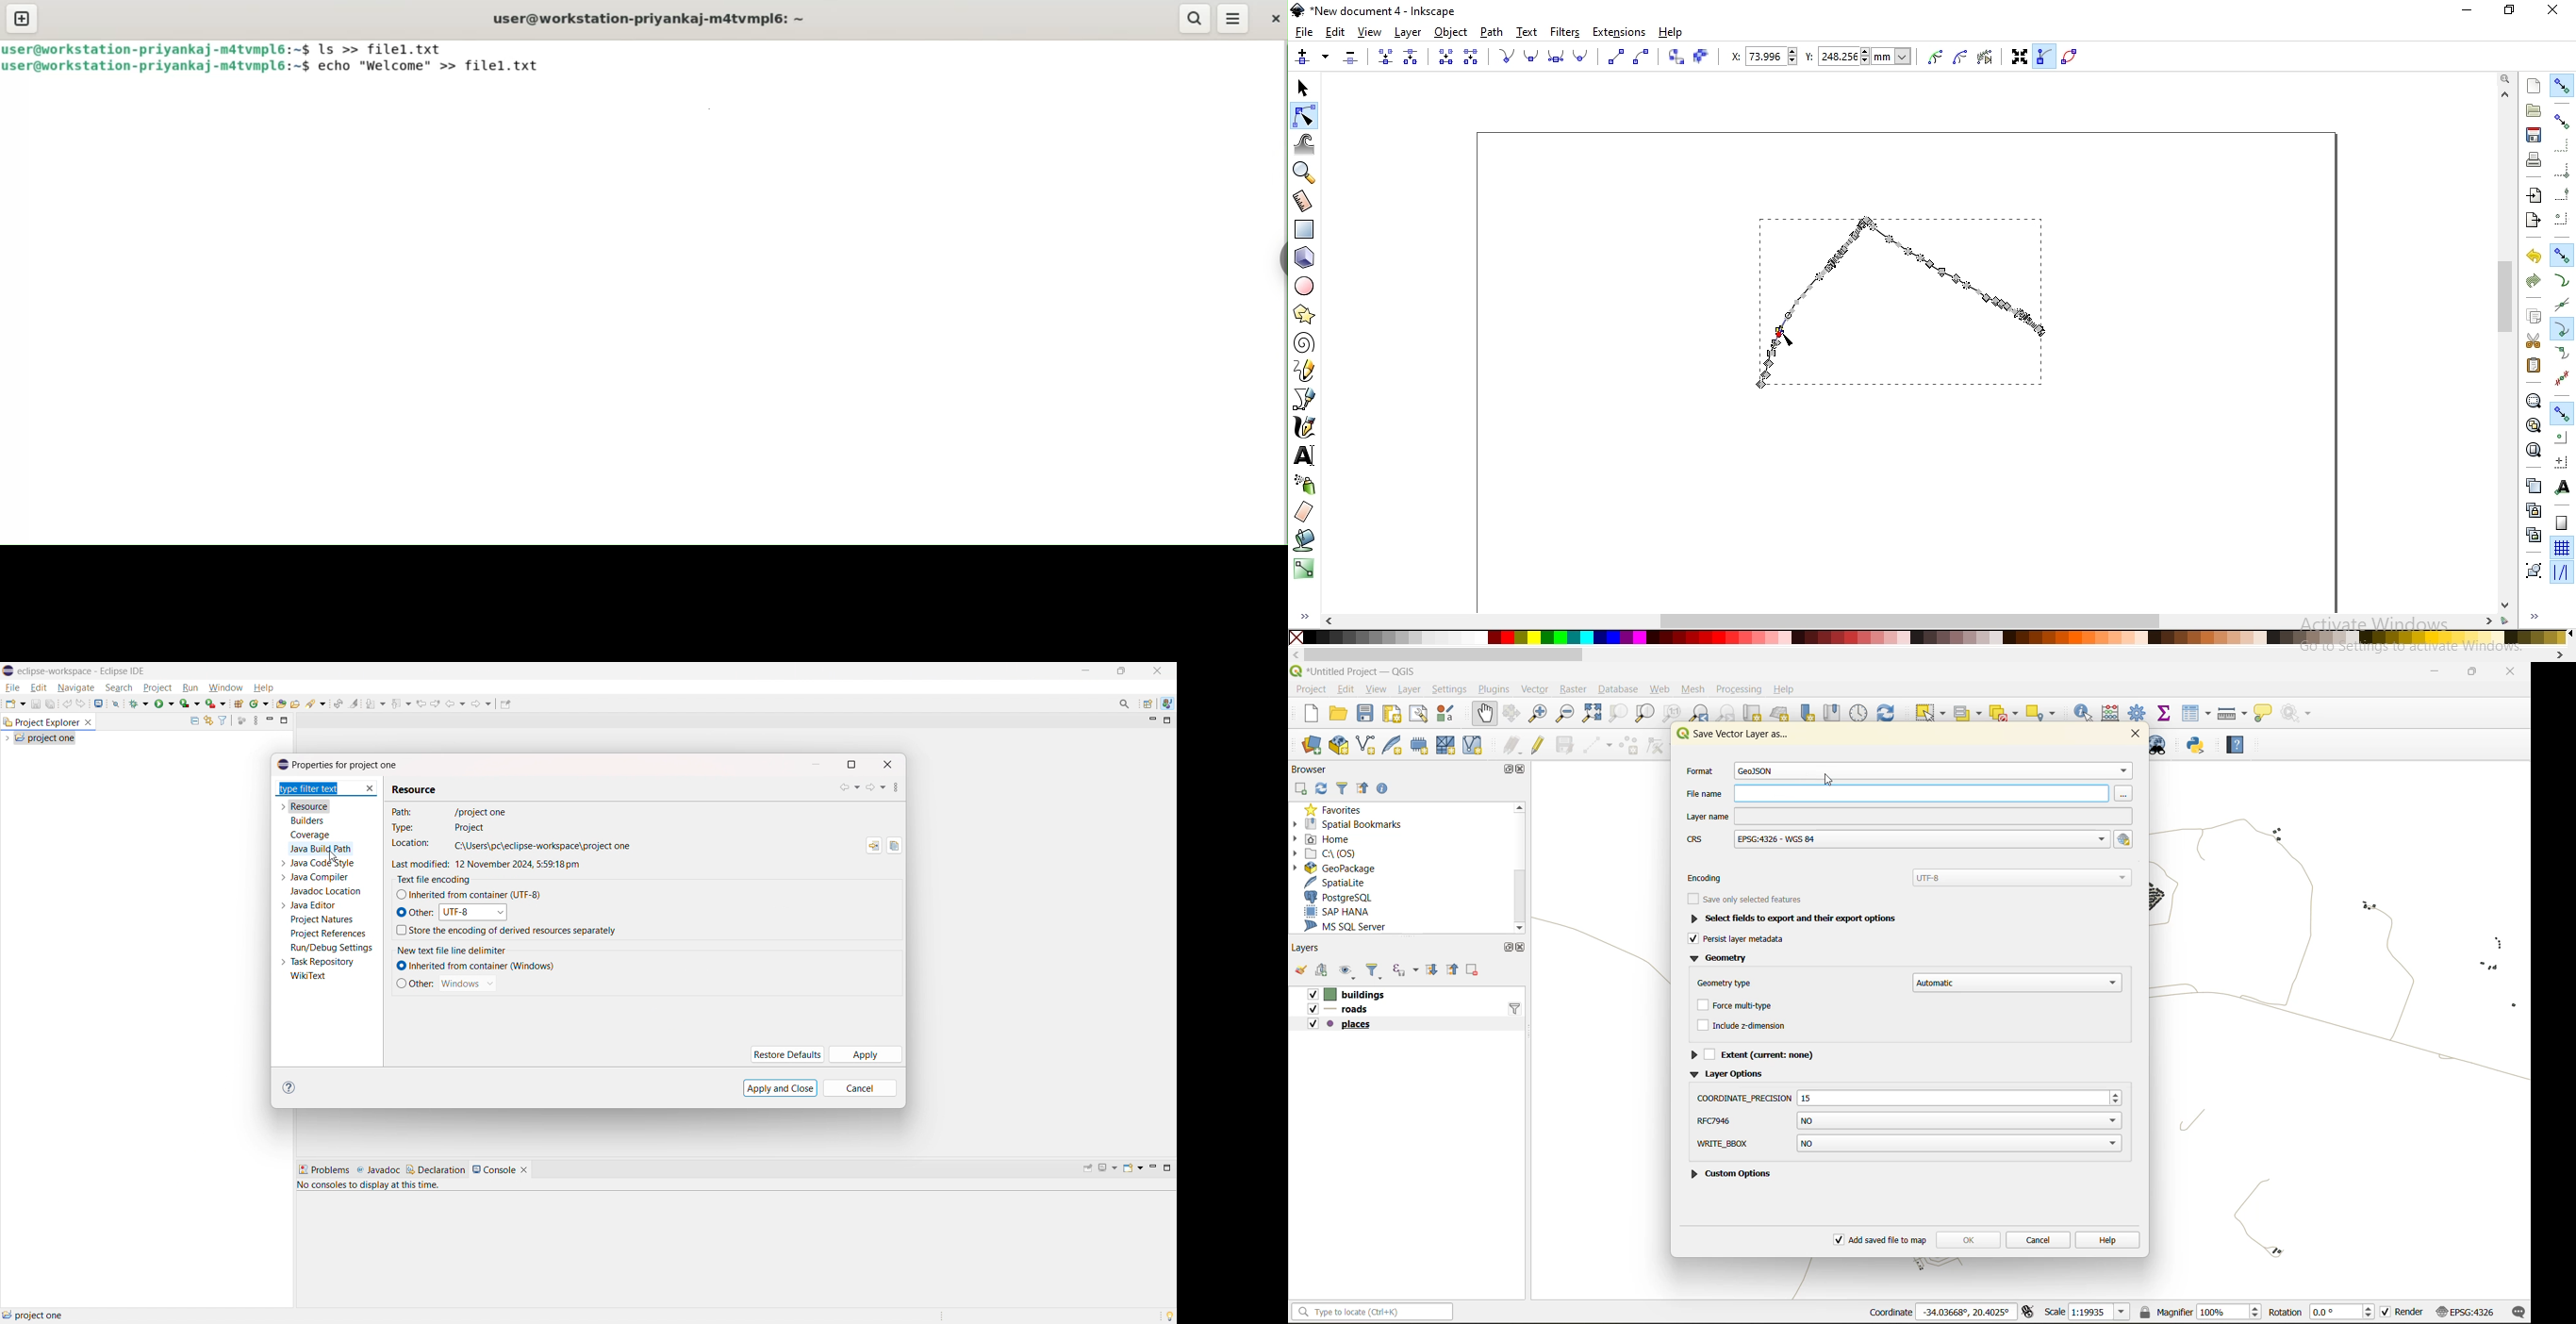  What do you see at coordinates (1362, 789) in the screenshot?
I see `collapse all` at bounding box center [1362, 789].